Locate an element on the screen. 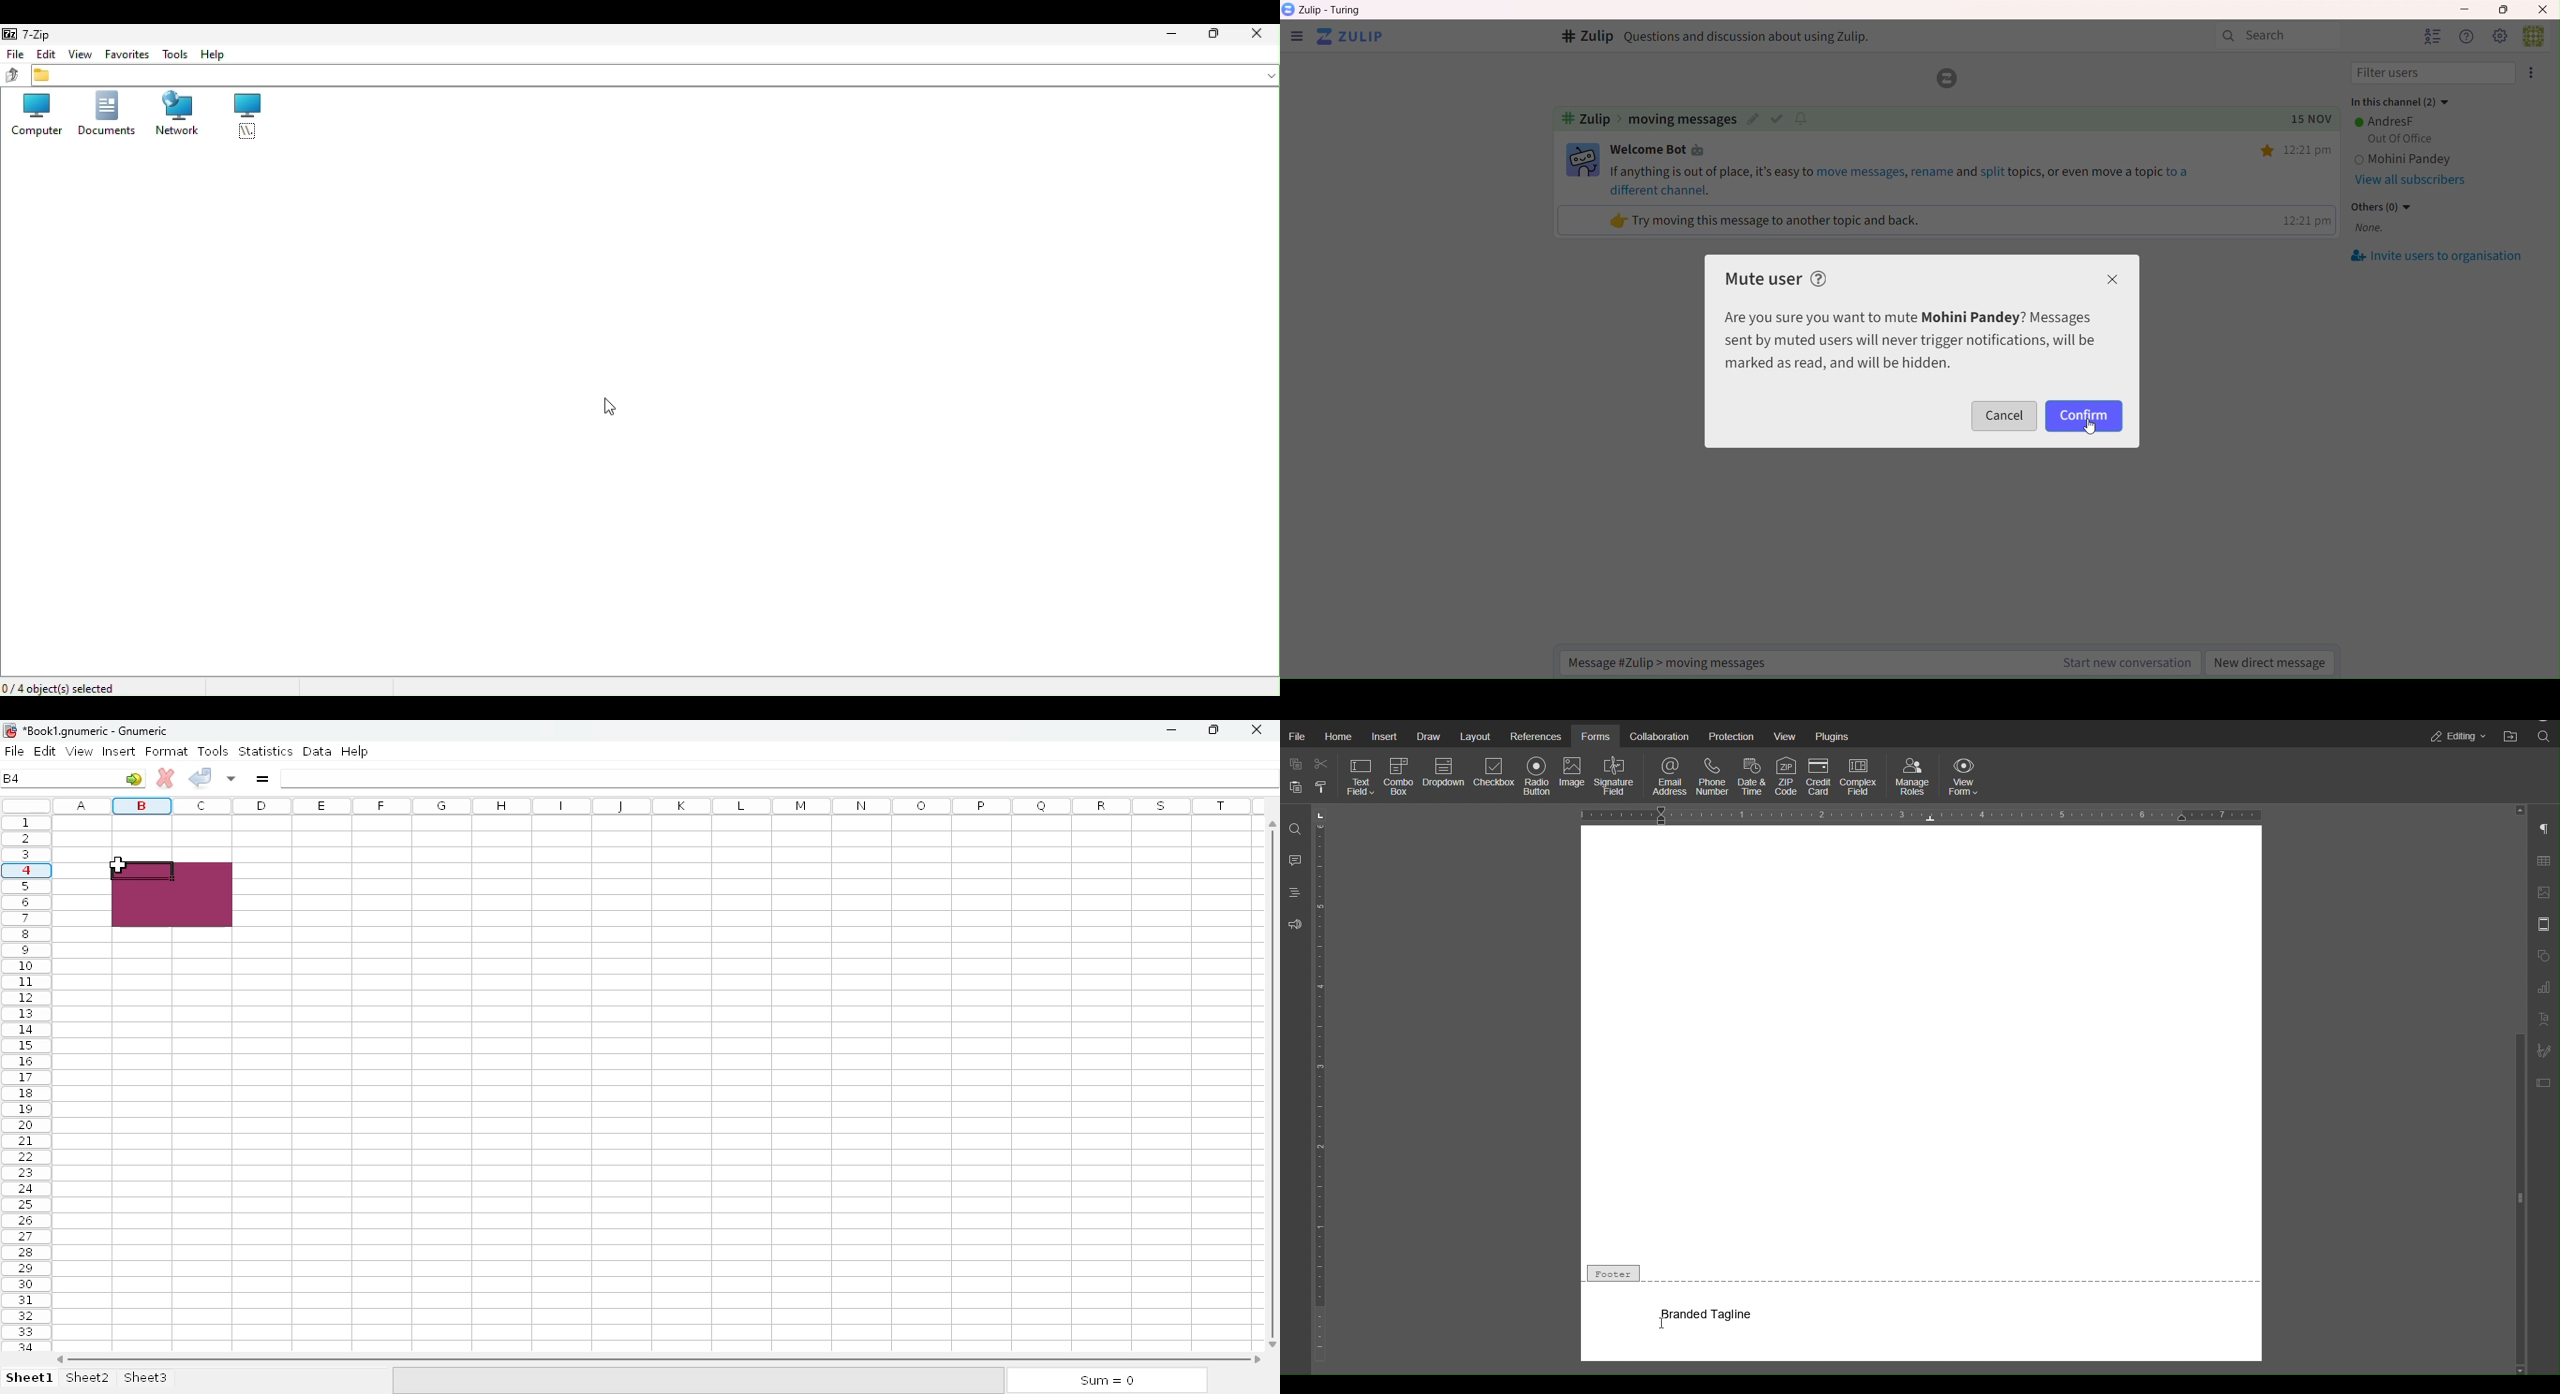  sheet2 is located at coordinates (87, 1379).